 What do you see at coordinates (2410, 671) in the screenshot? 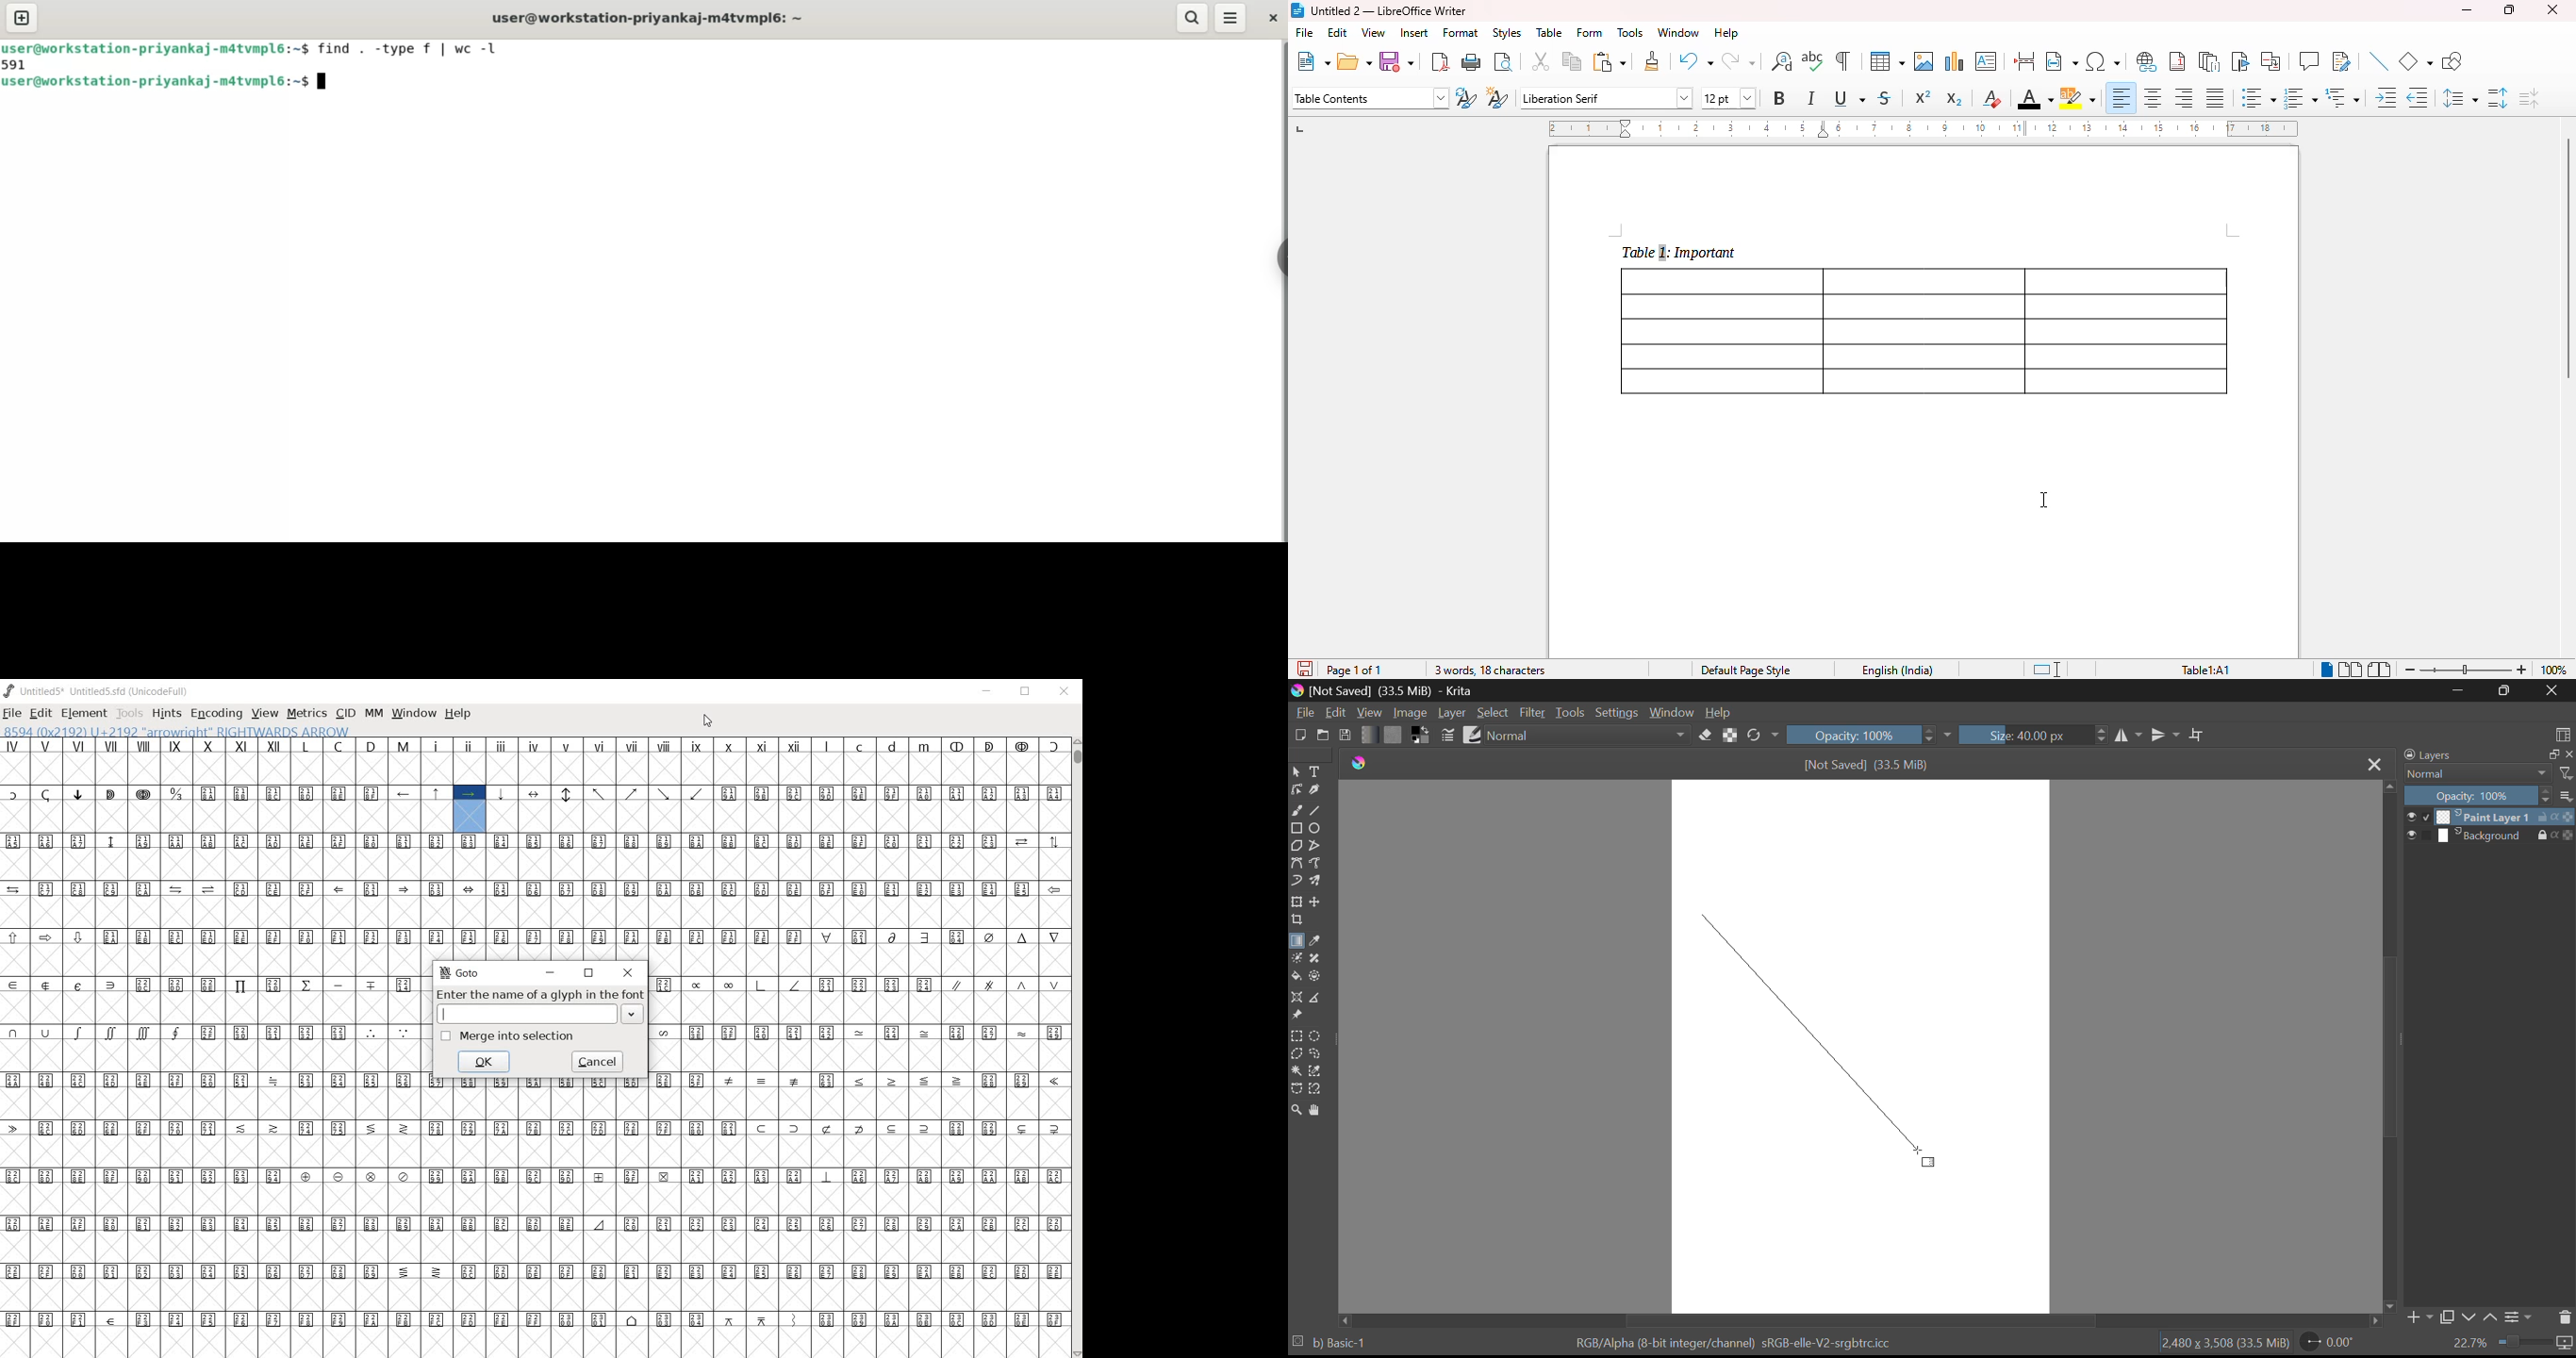
I see `zoom out` at bounding box center [2410, 671].